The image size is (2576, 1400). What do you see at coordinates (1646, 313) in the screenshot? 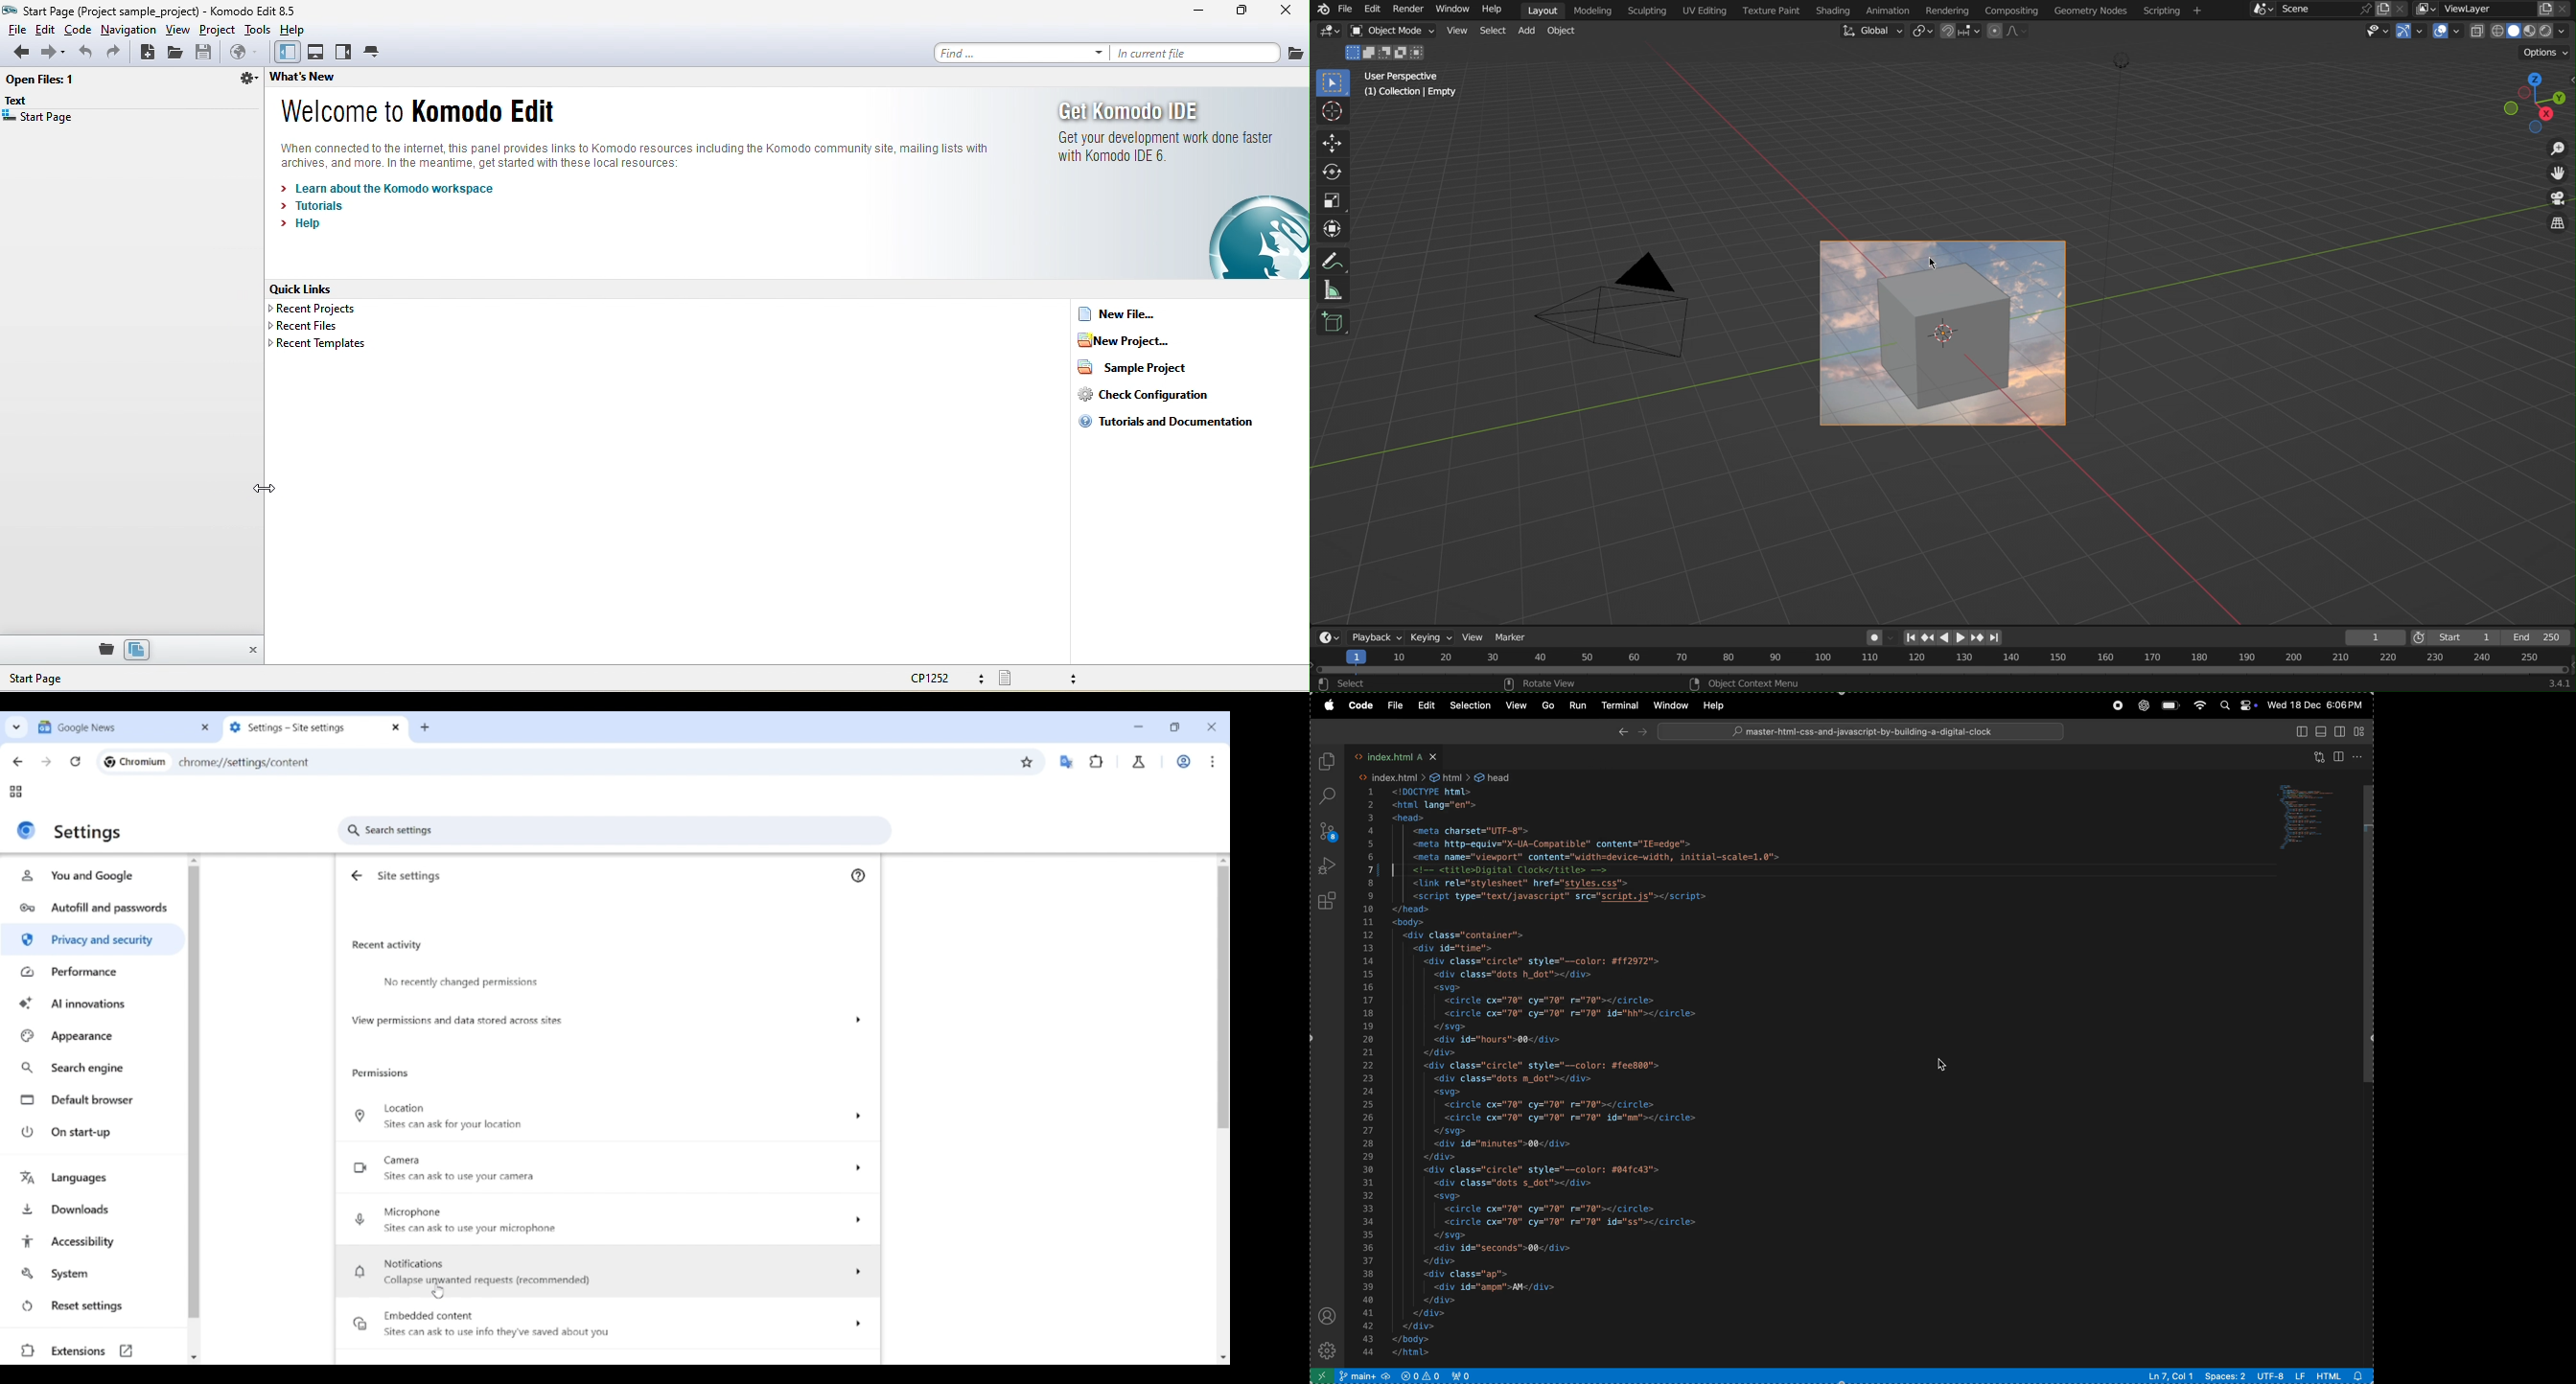
I see `Camera` at bounding box center [1646, 313].